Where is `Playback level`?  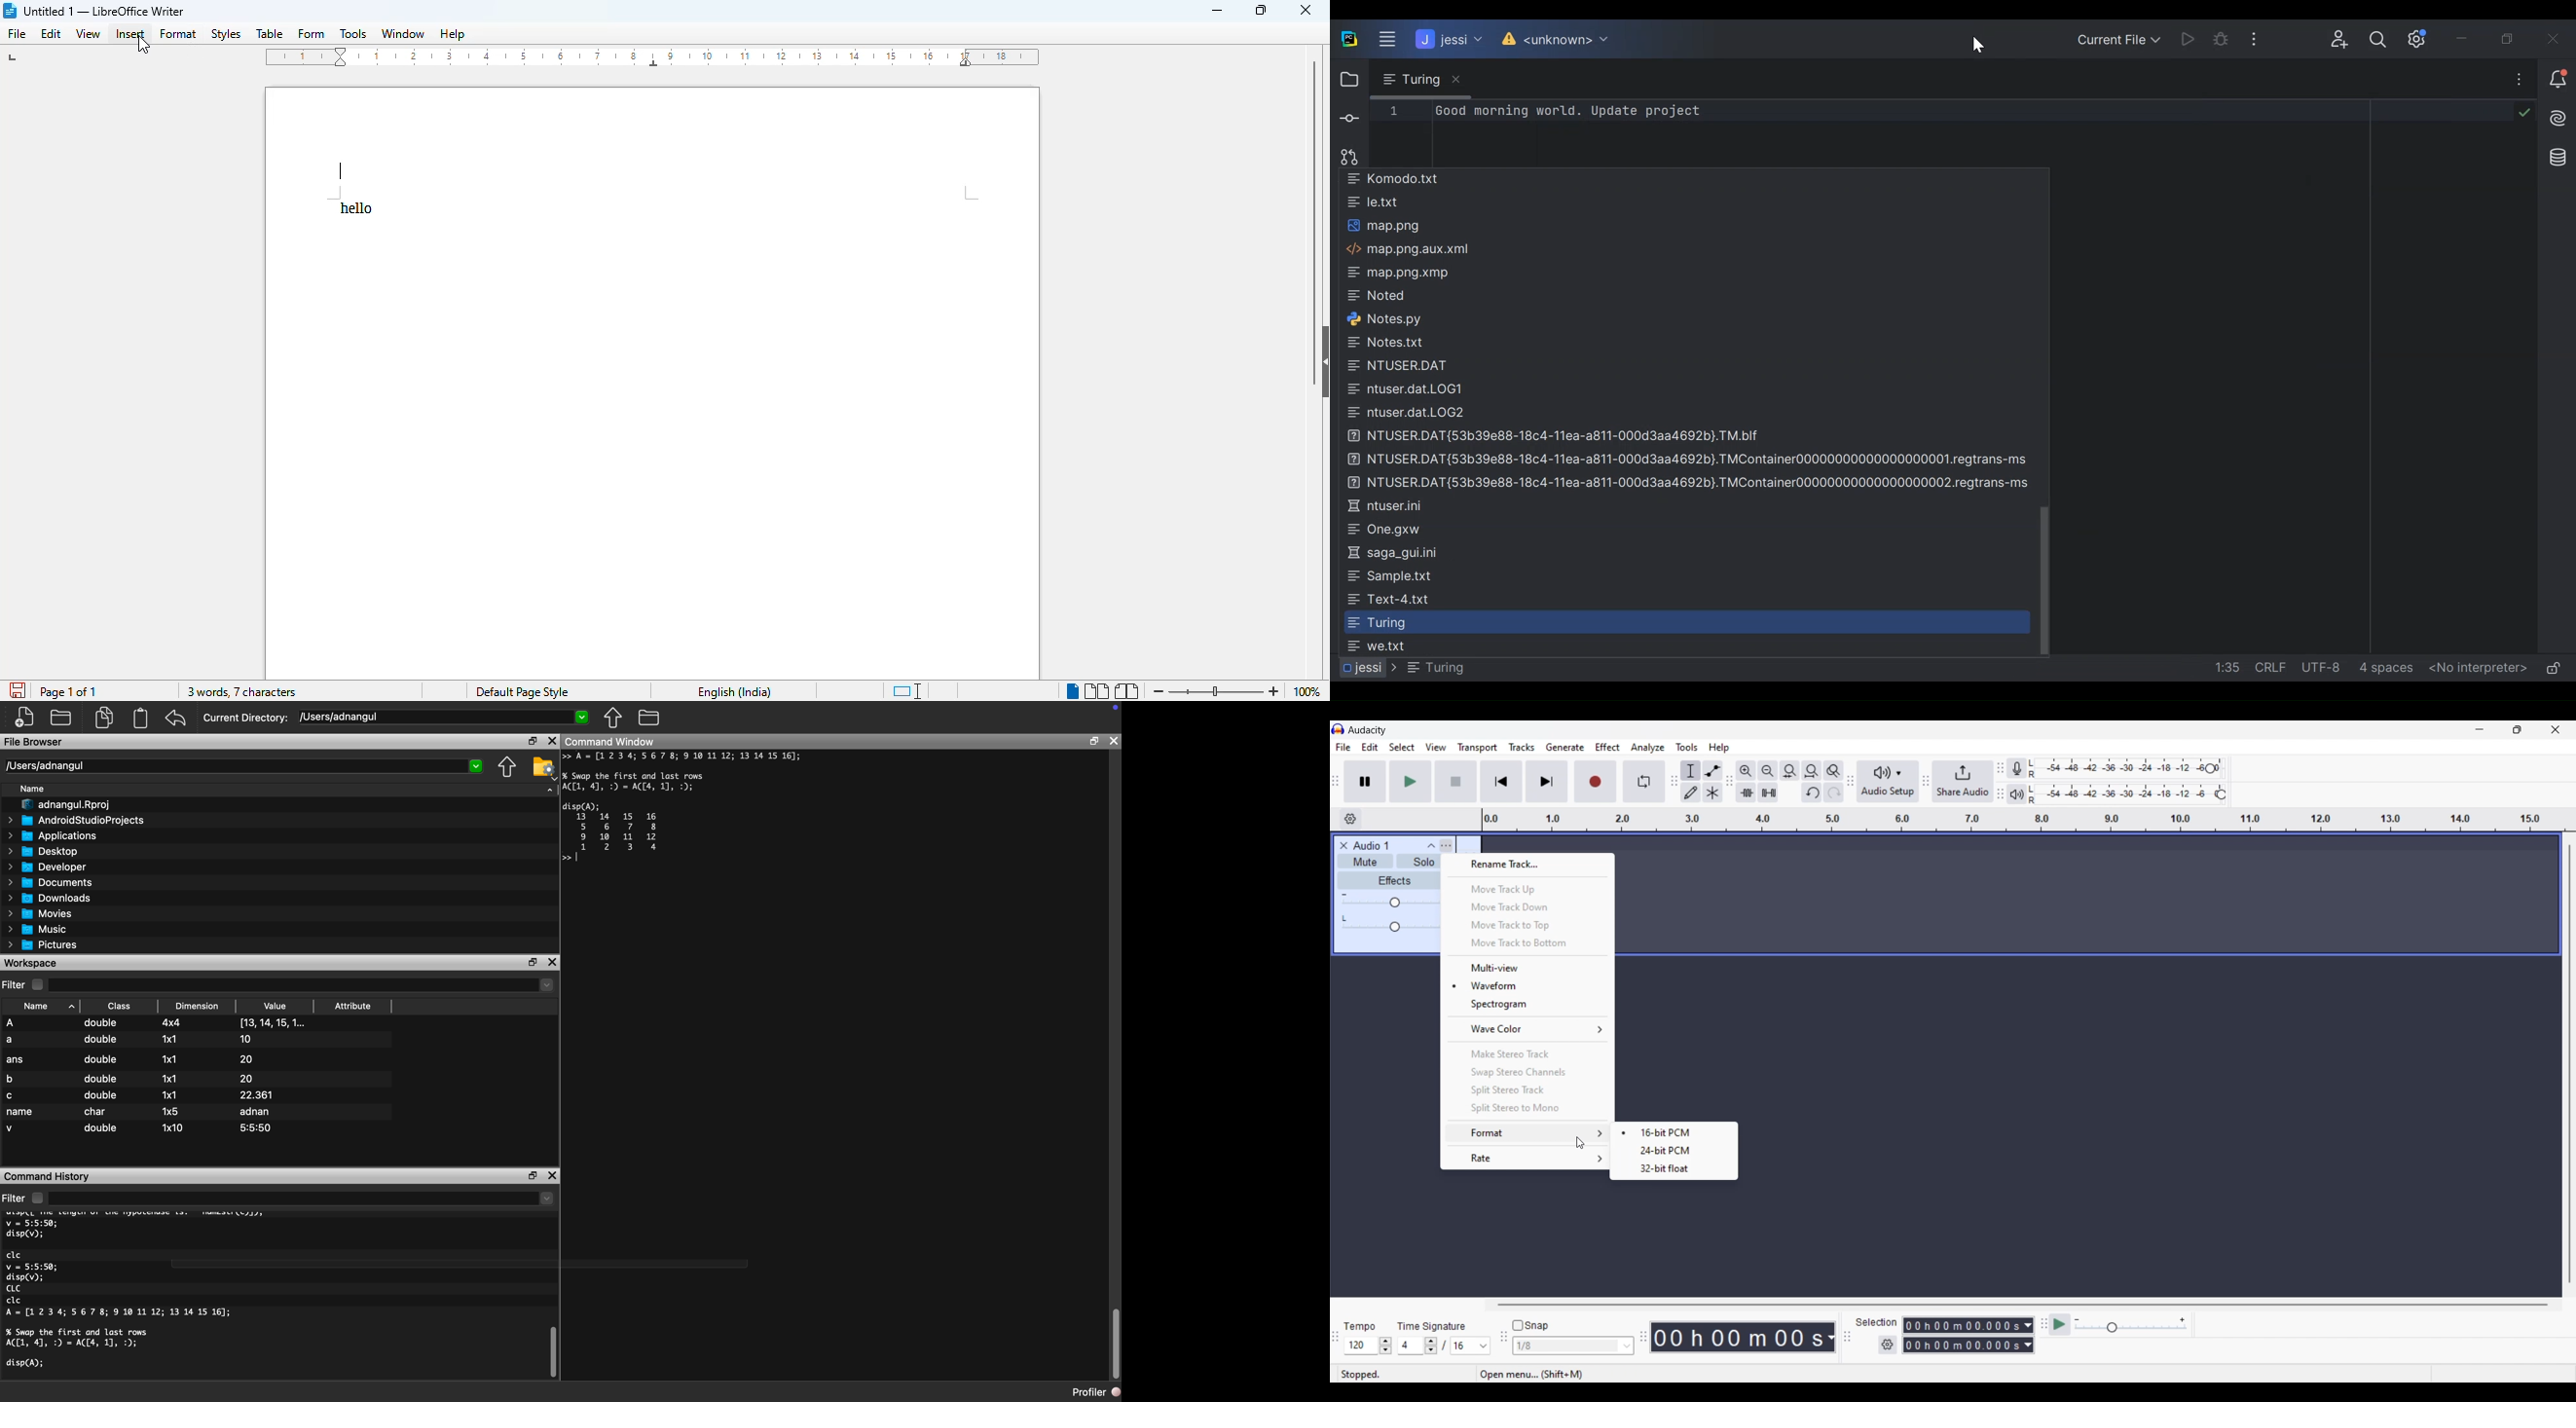 Playback level is located at coordinates (2131, 794).